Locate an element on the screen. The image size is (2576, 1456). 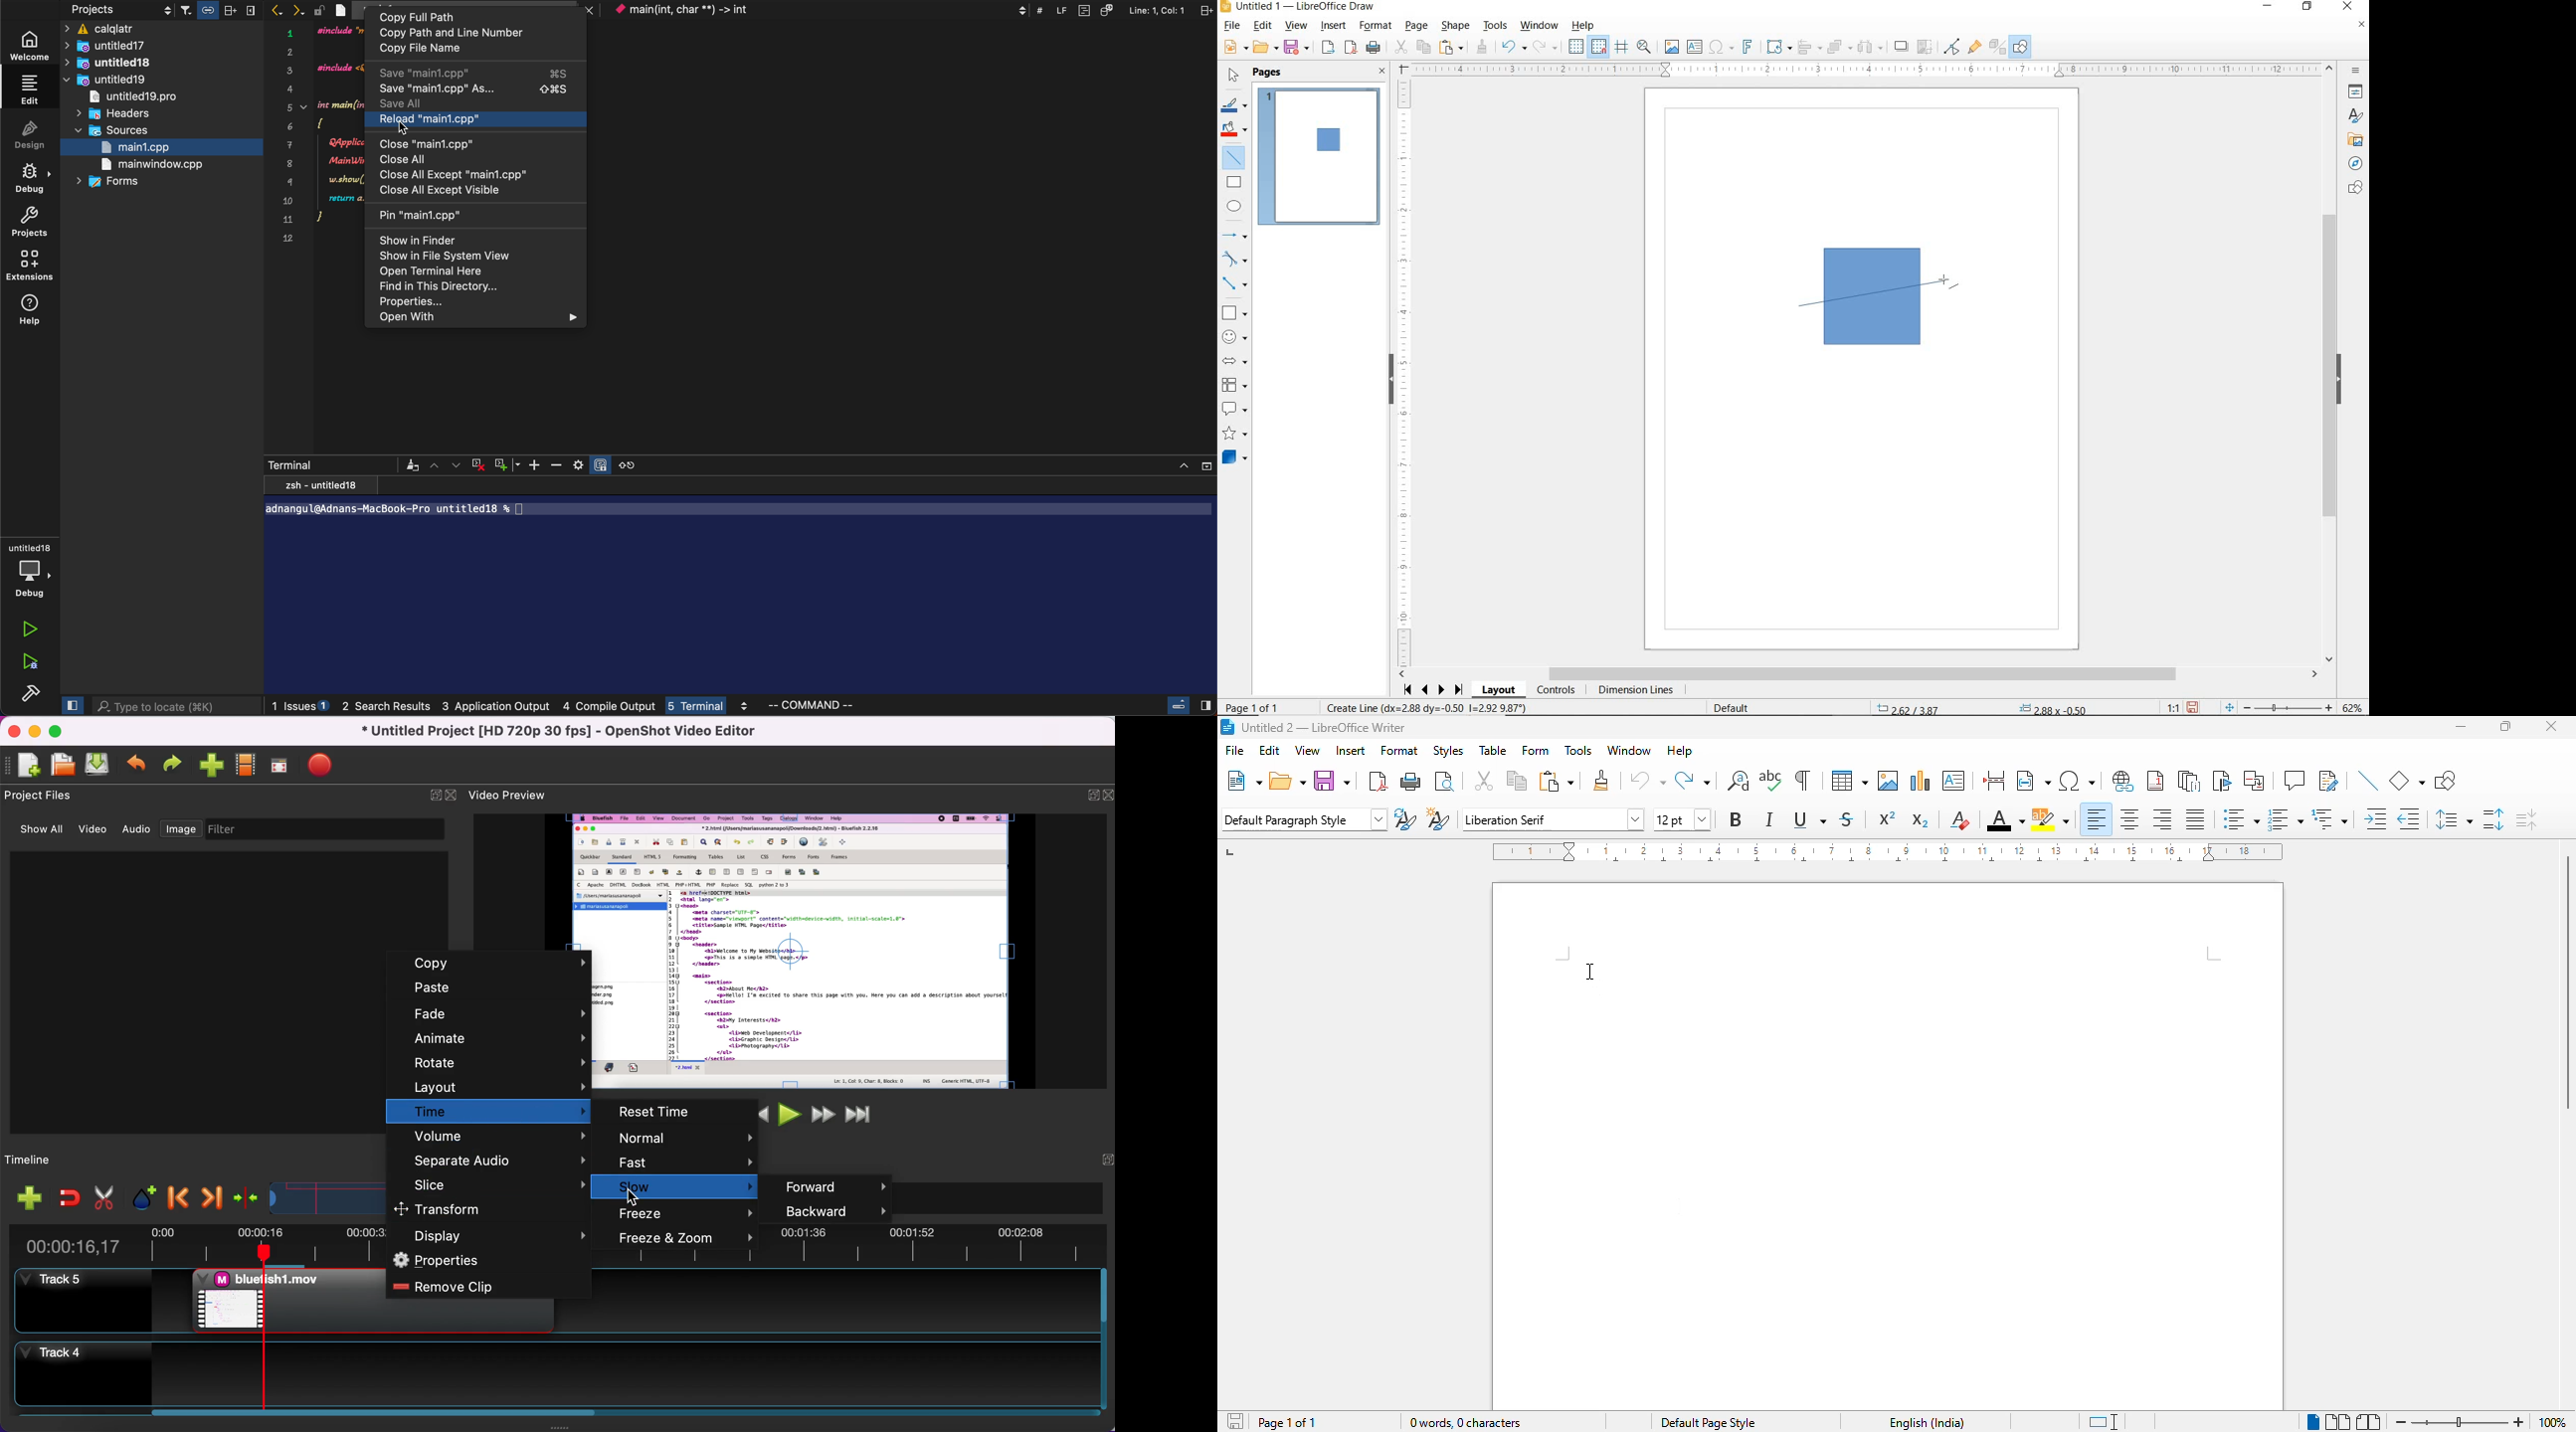
VIEW is located at coordinates (1296, 25).